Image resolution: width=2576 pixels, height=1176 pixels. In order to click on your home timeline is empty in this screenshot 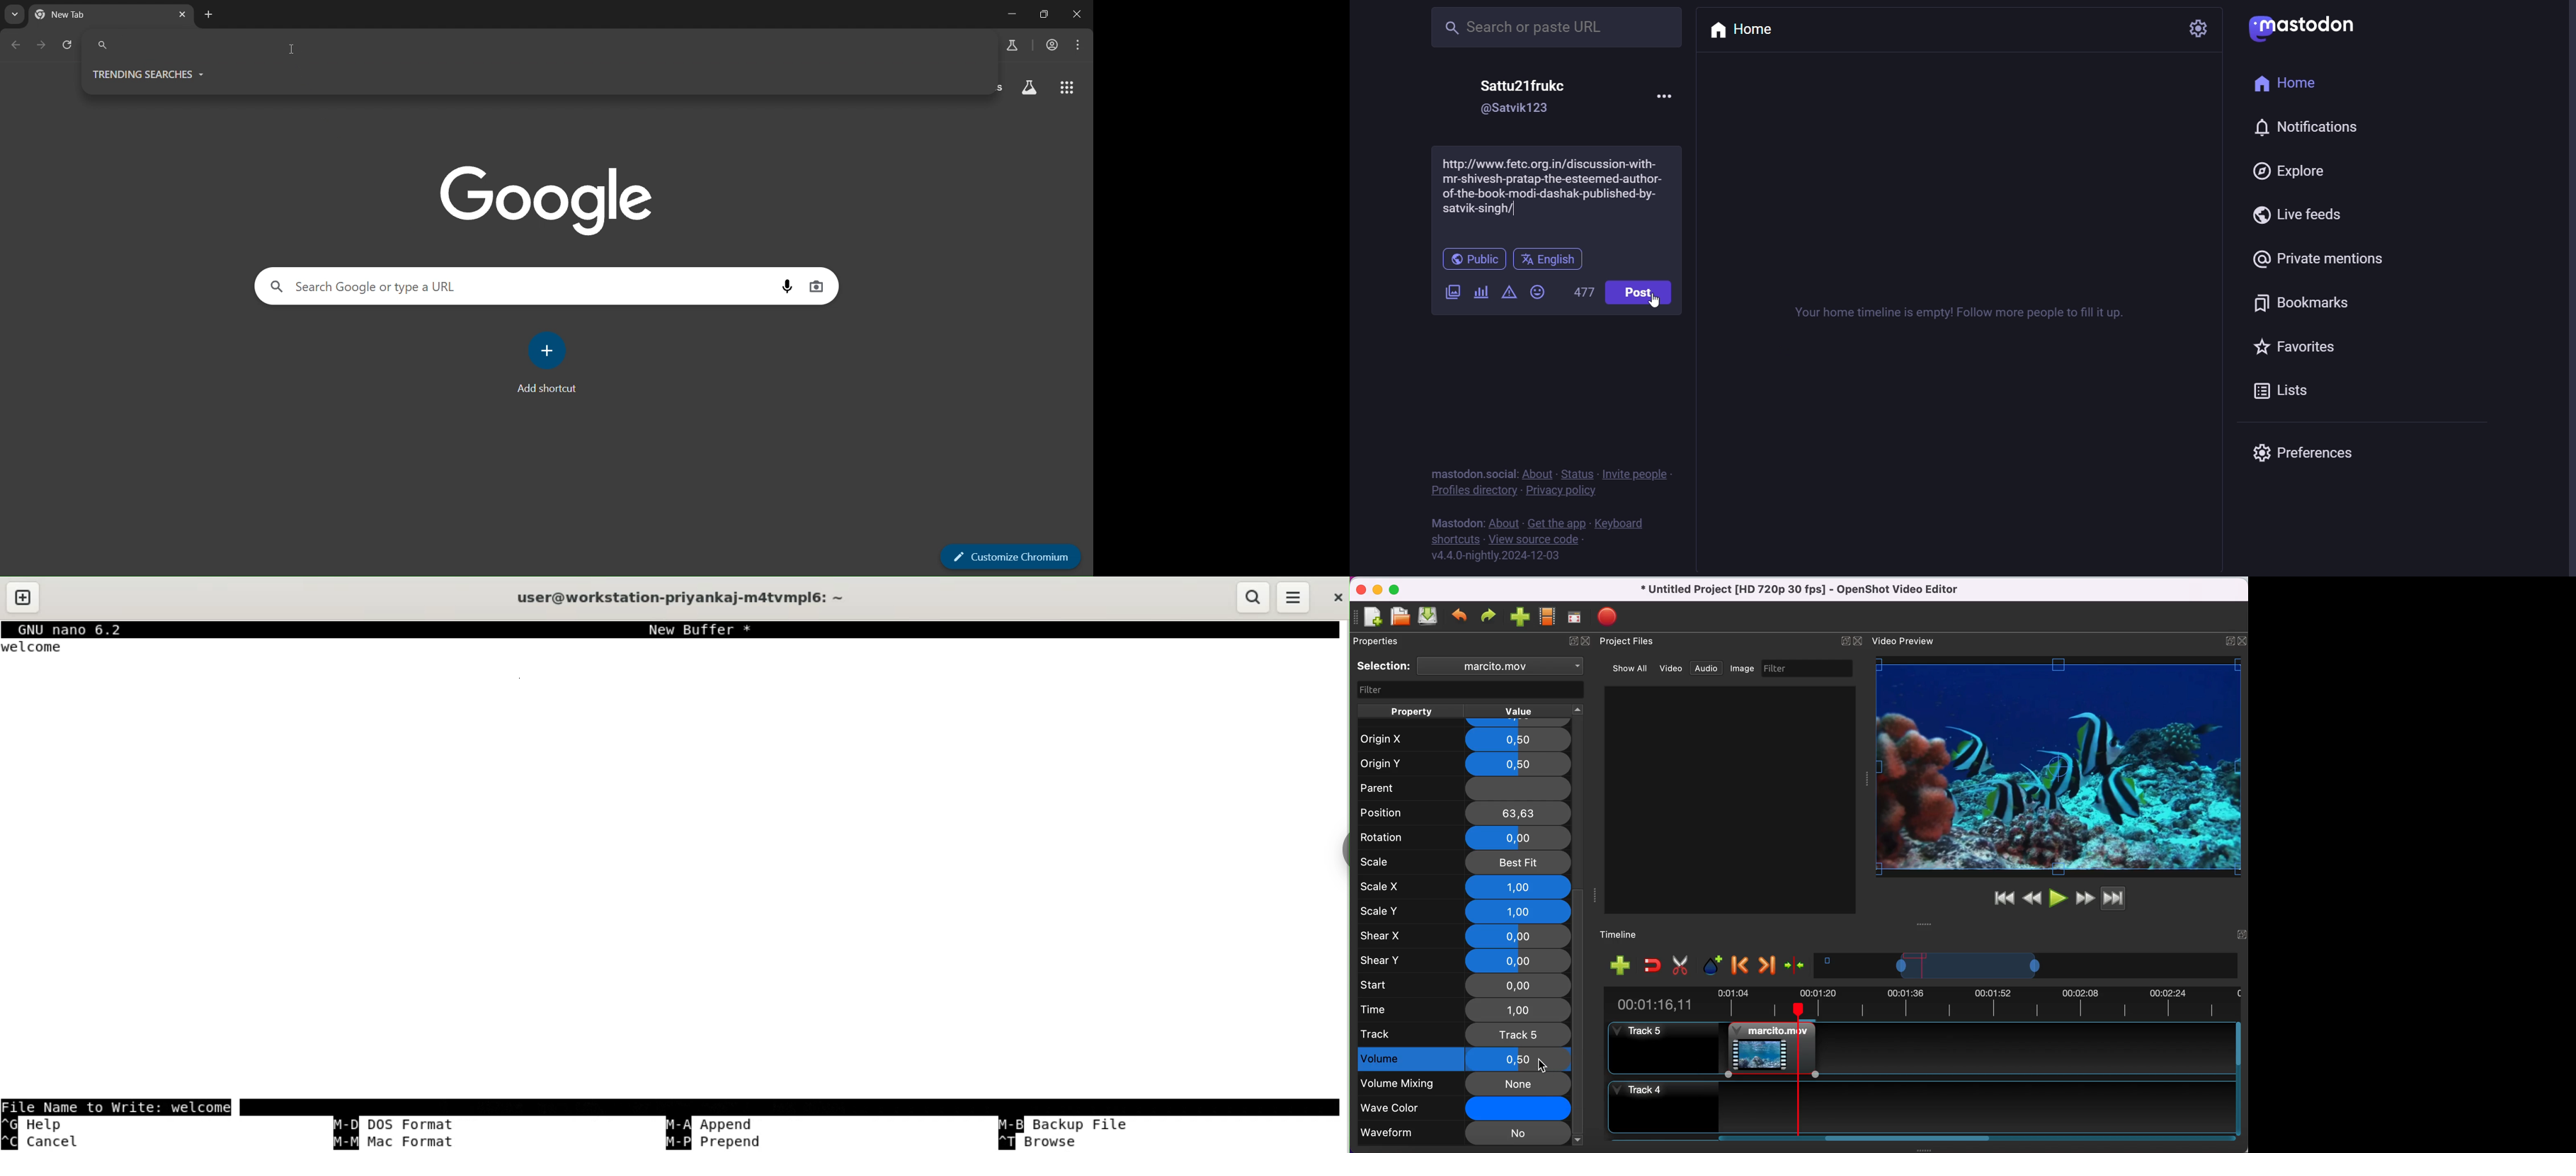, I will do `click(1955, 314)`.